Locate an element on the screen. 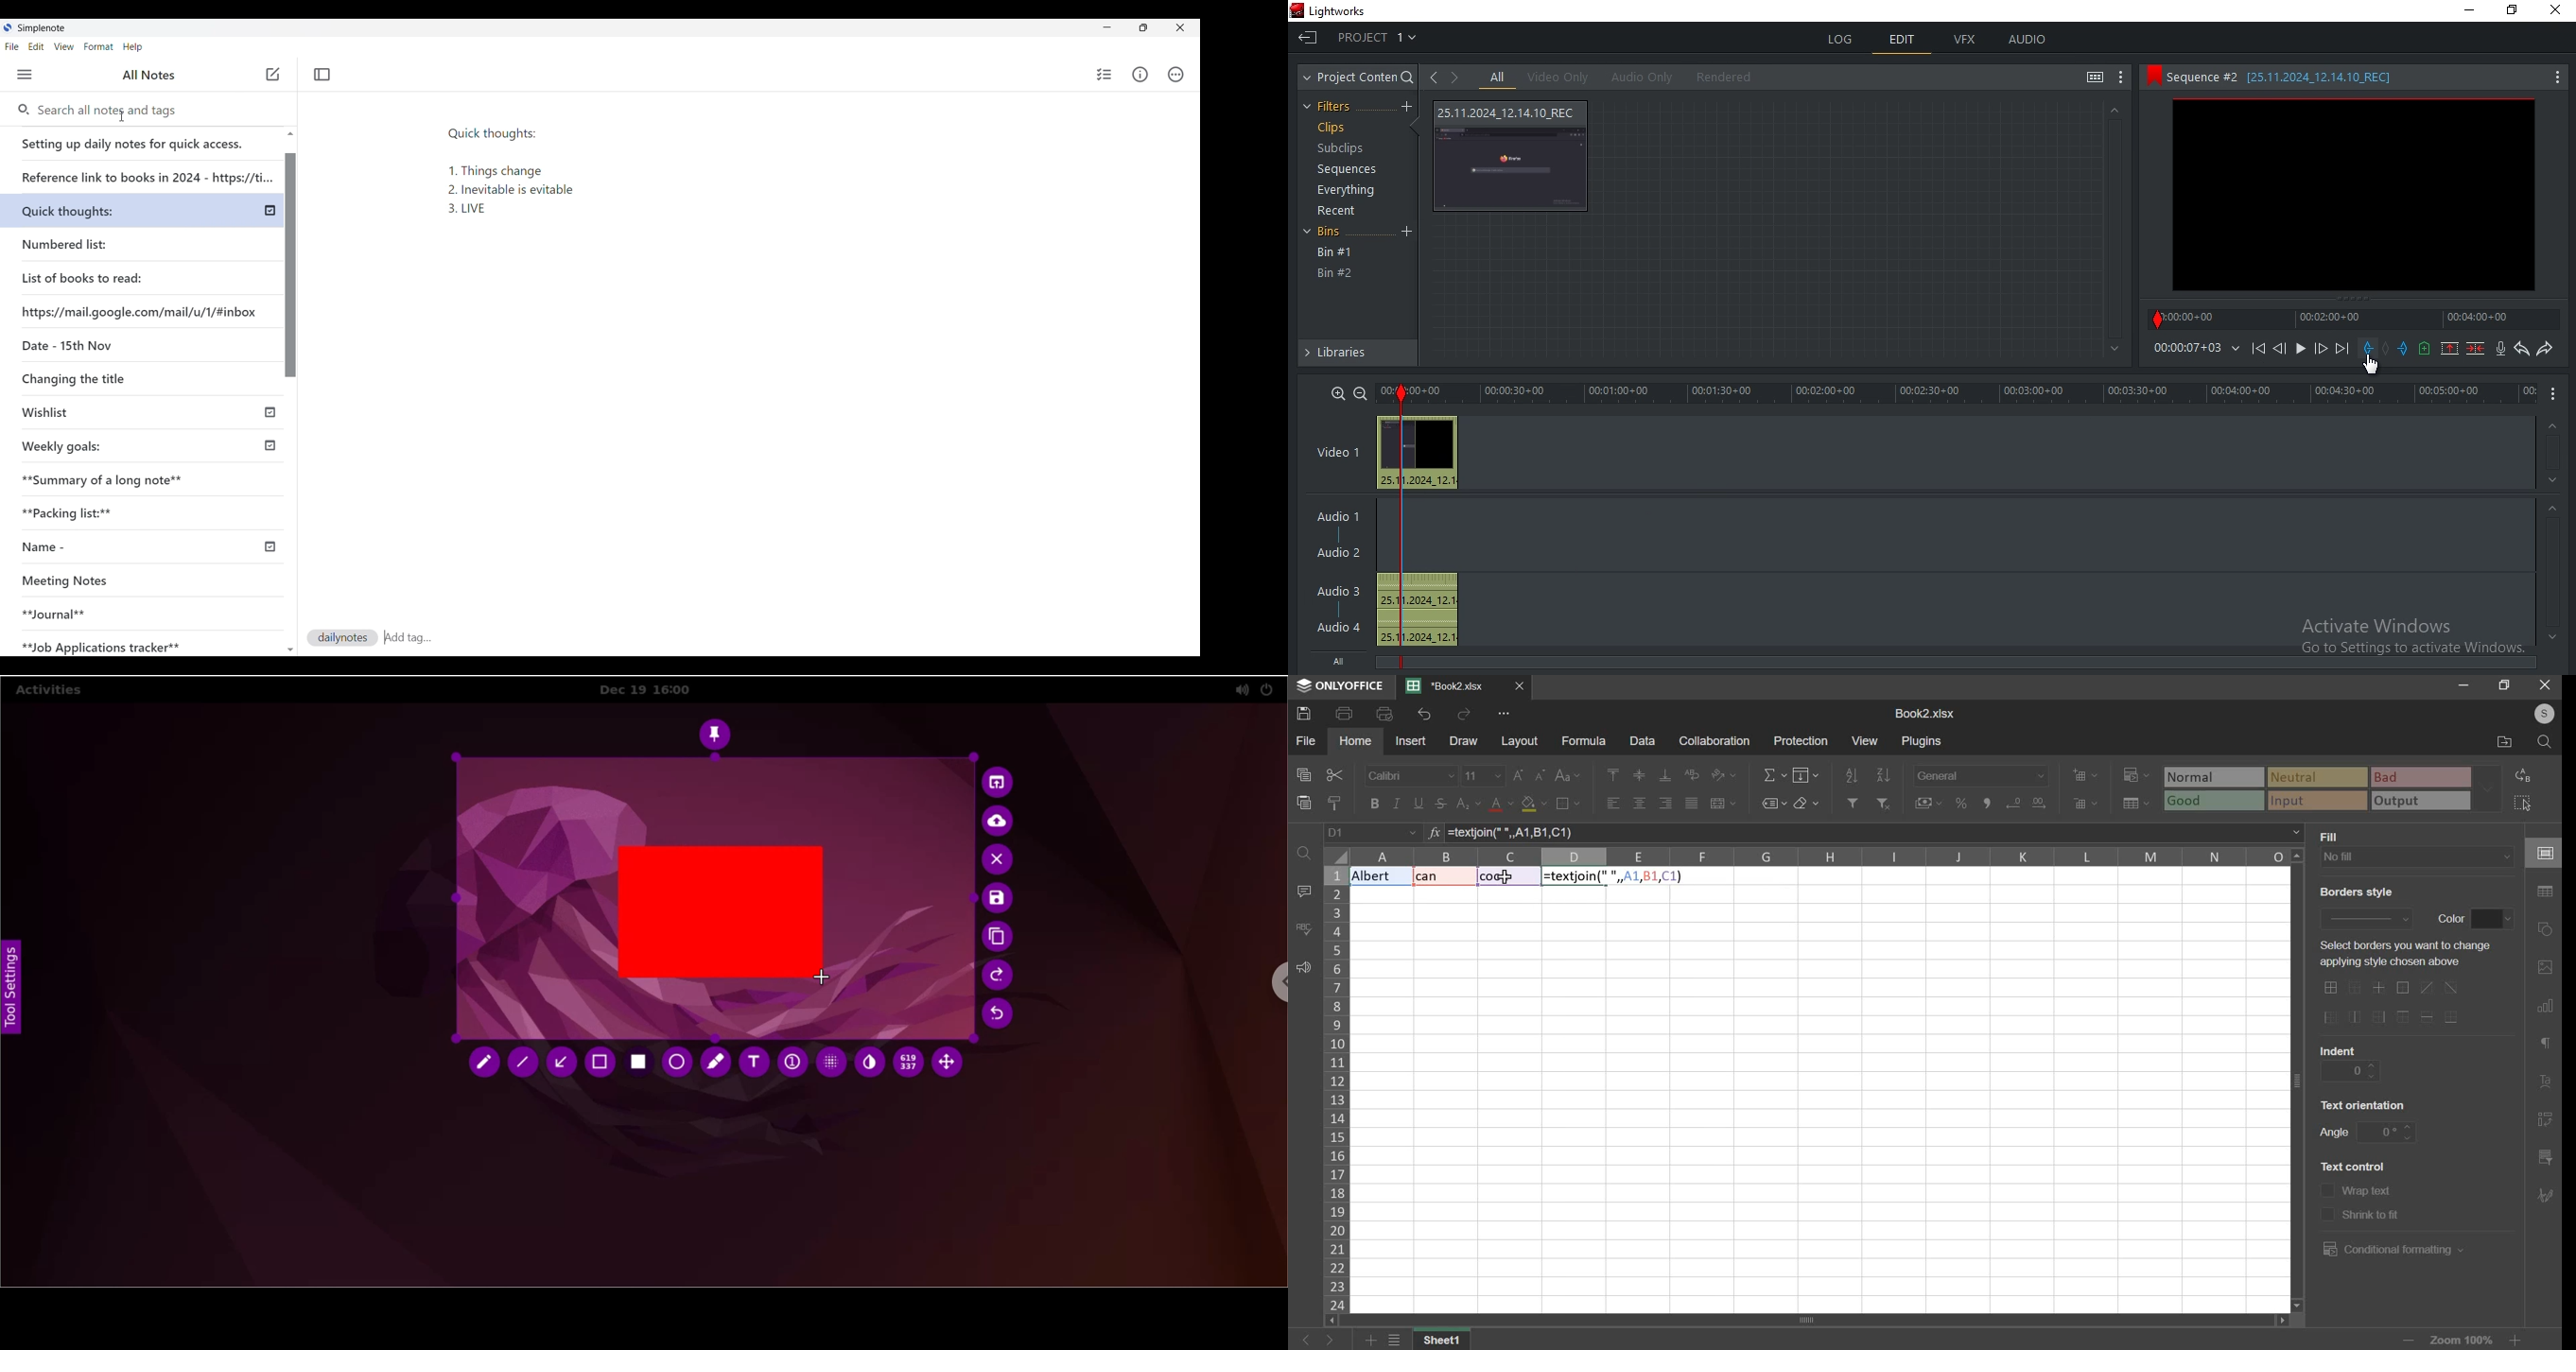 The width and height of the screenshot is (2576, 1372). number format is located at coordinates (1981, 774).